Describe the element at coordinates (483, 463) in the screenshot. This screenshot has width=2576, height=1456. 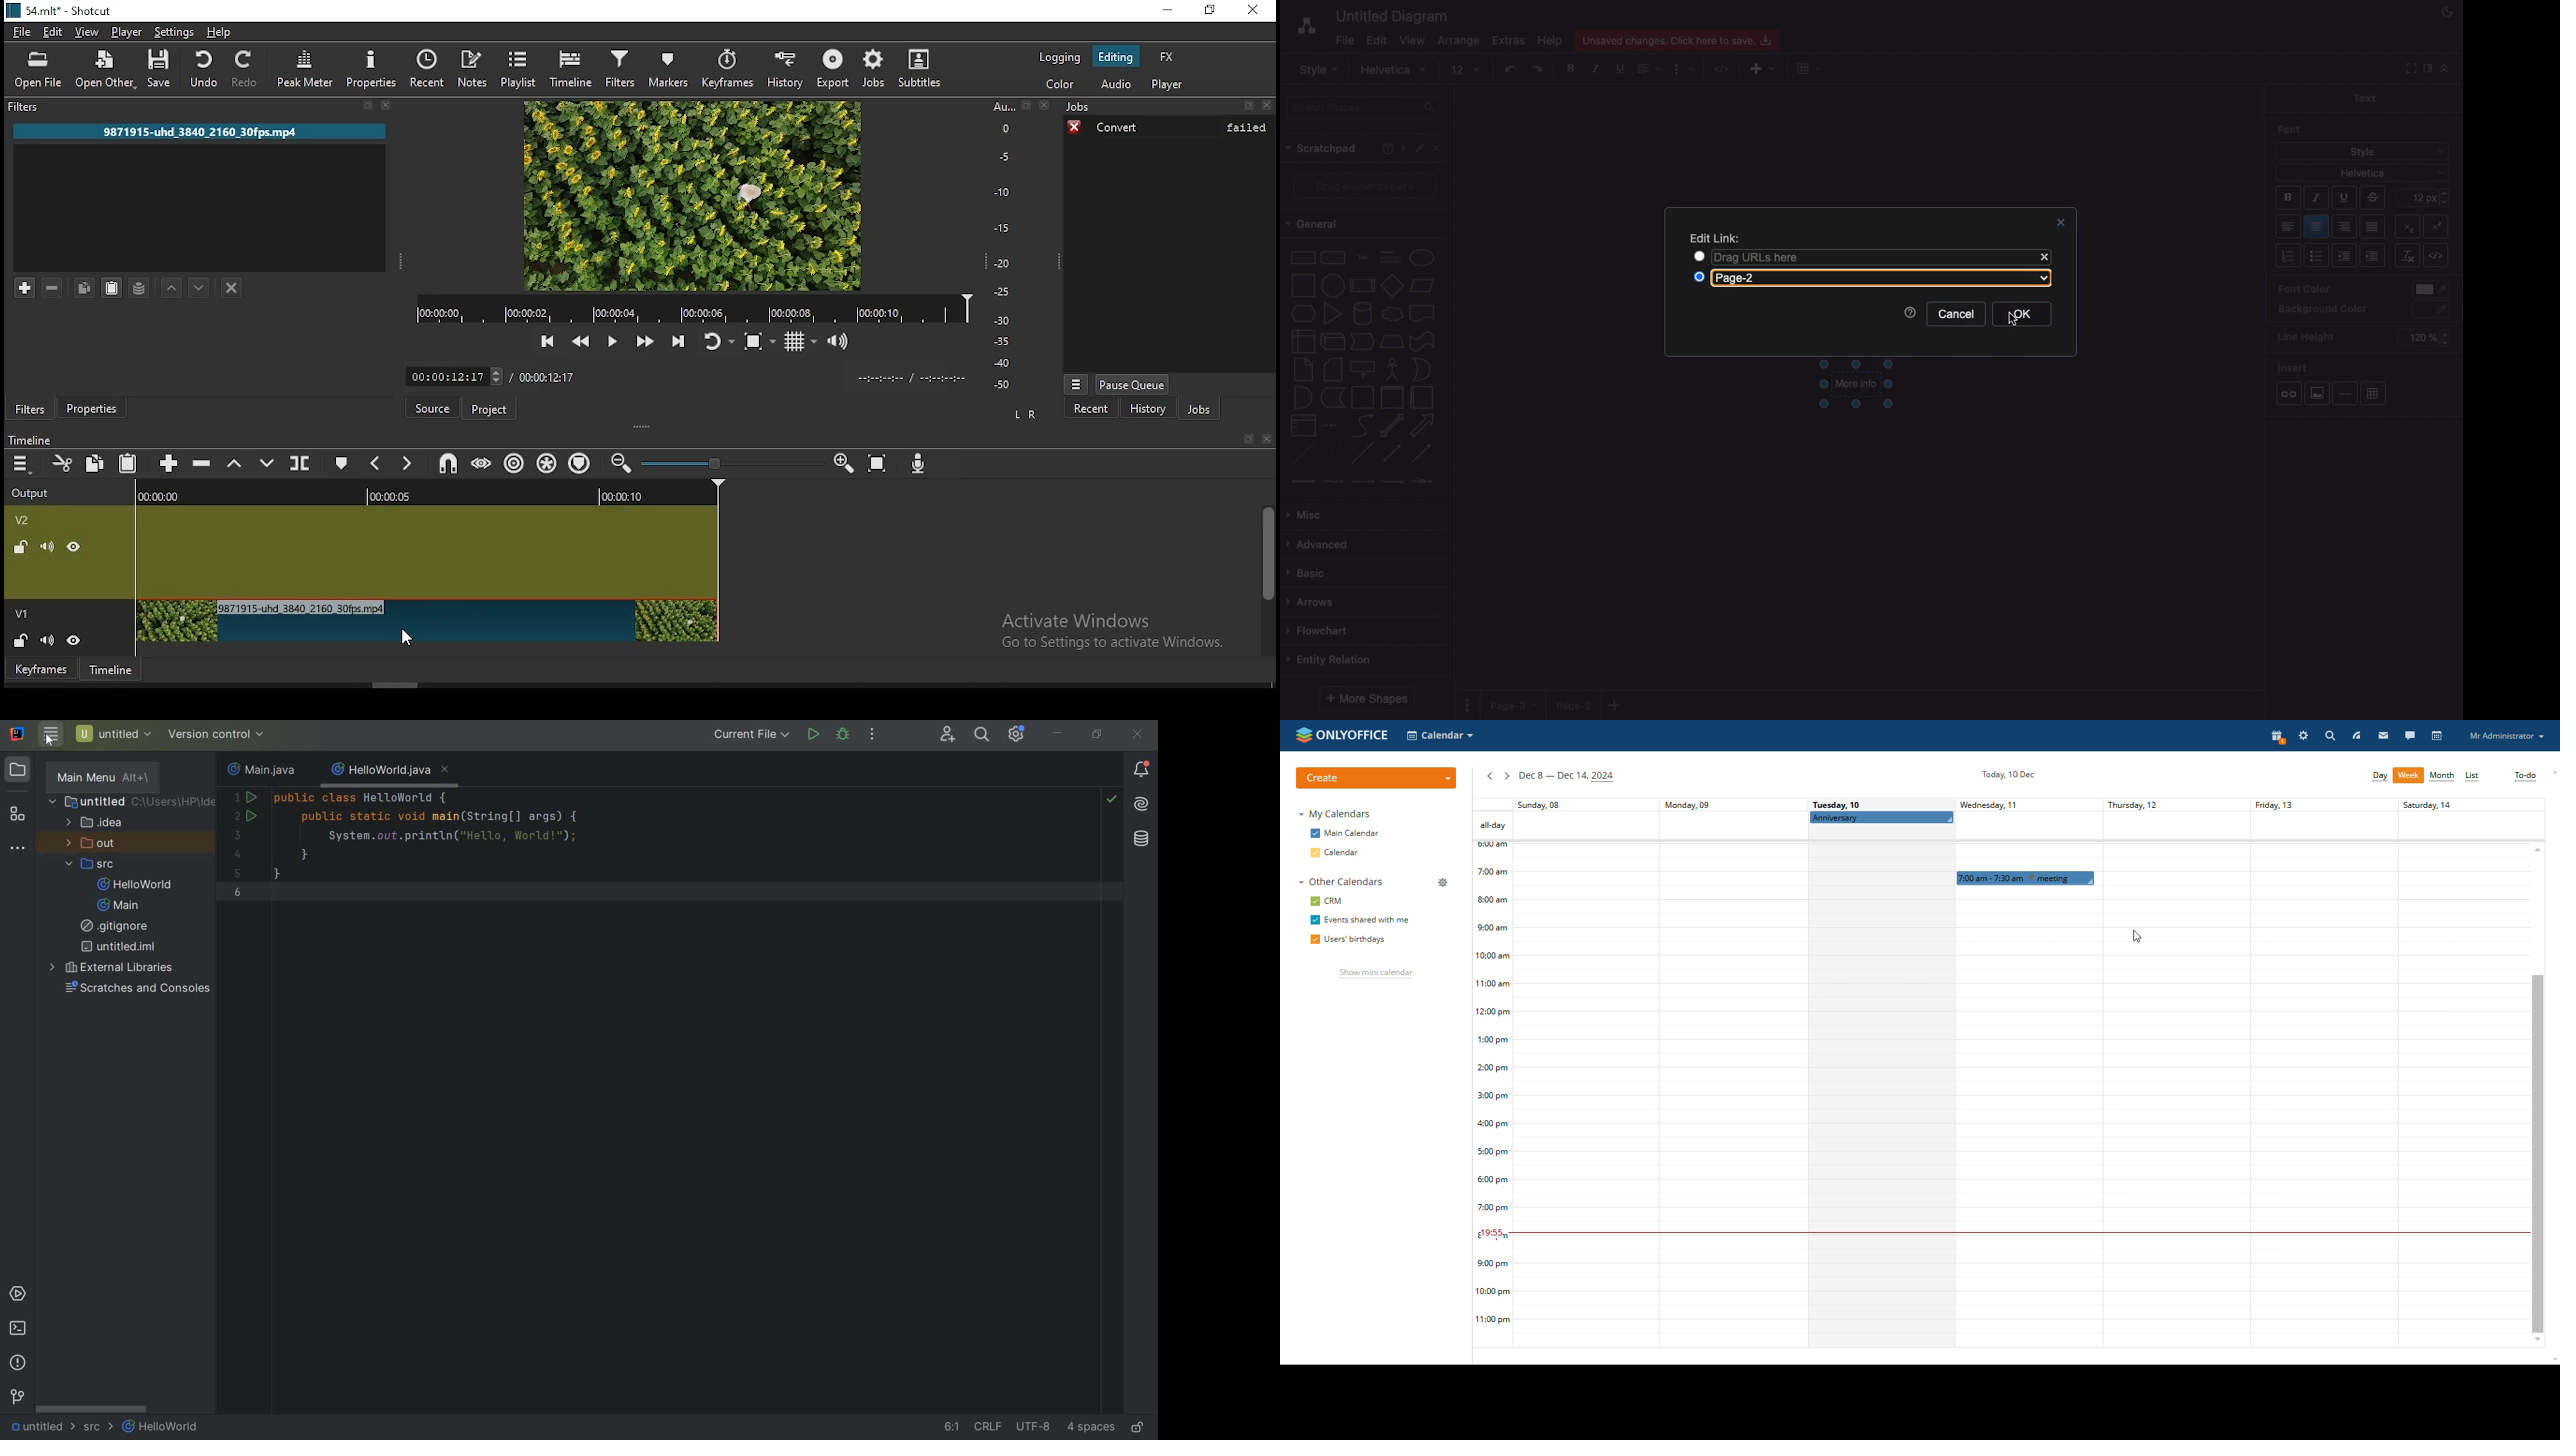
I see `scrub while dragging` at that location.